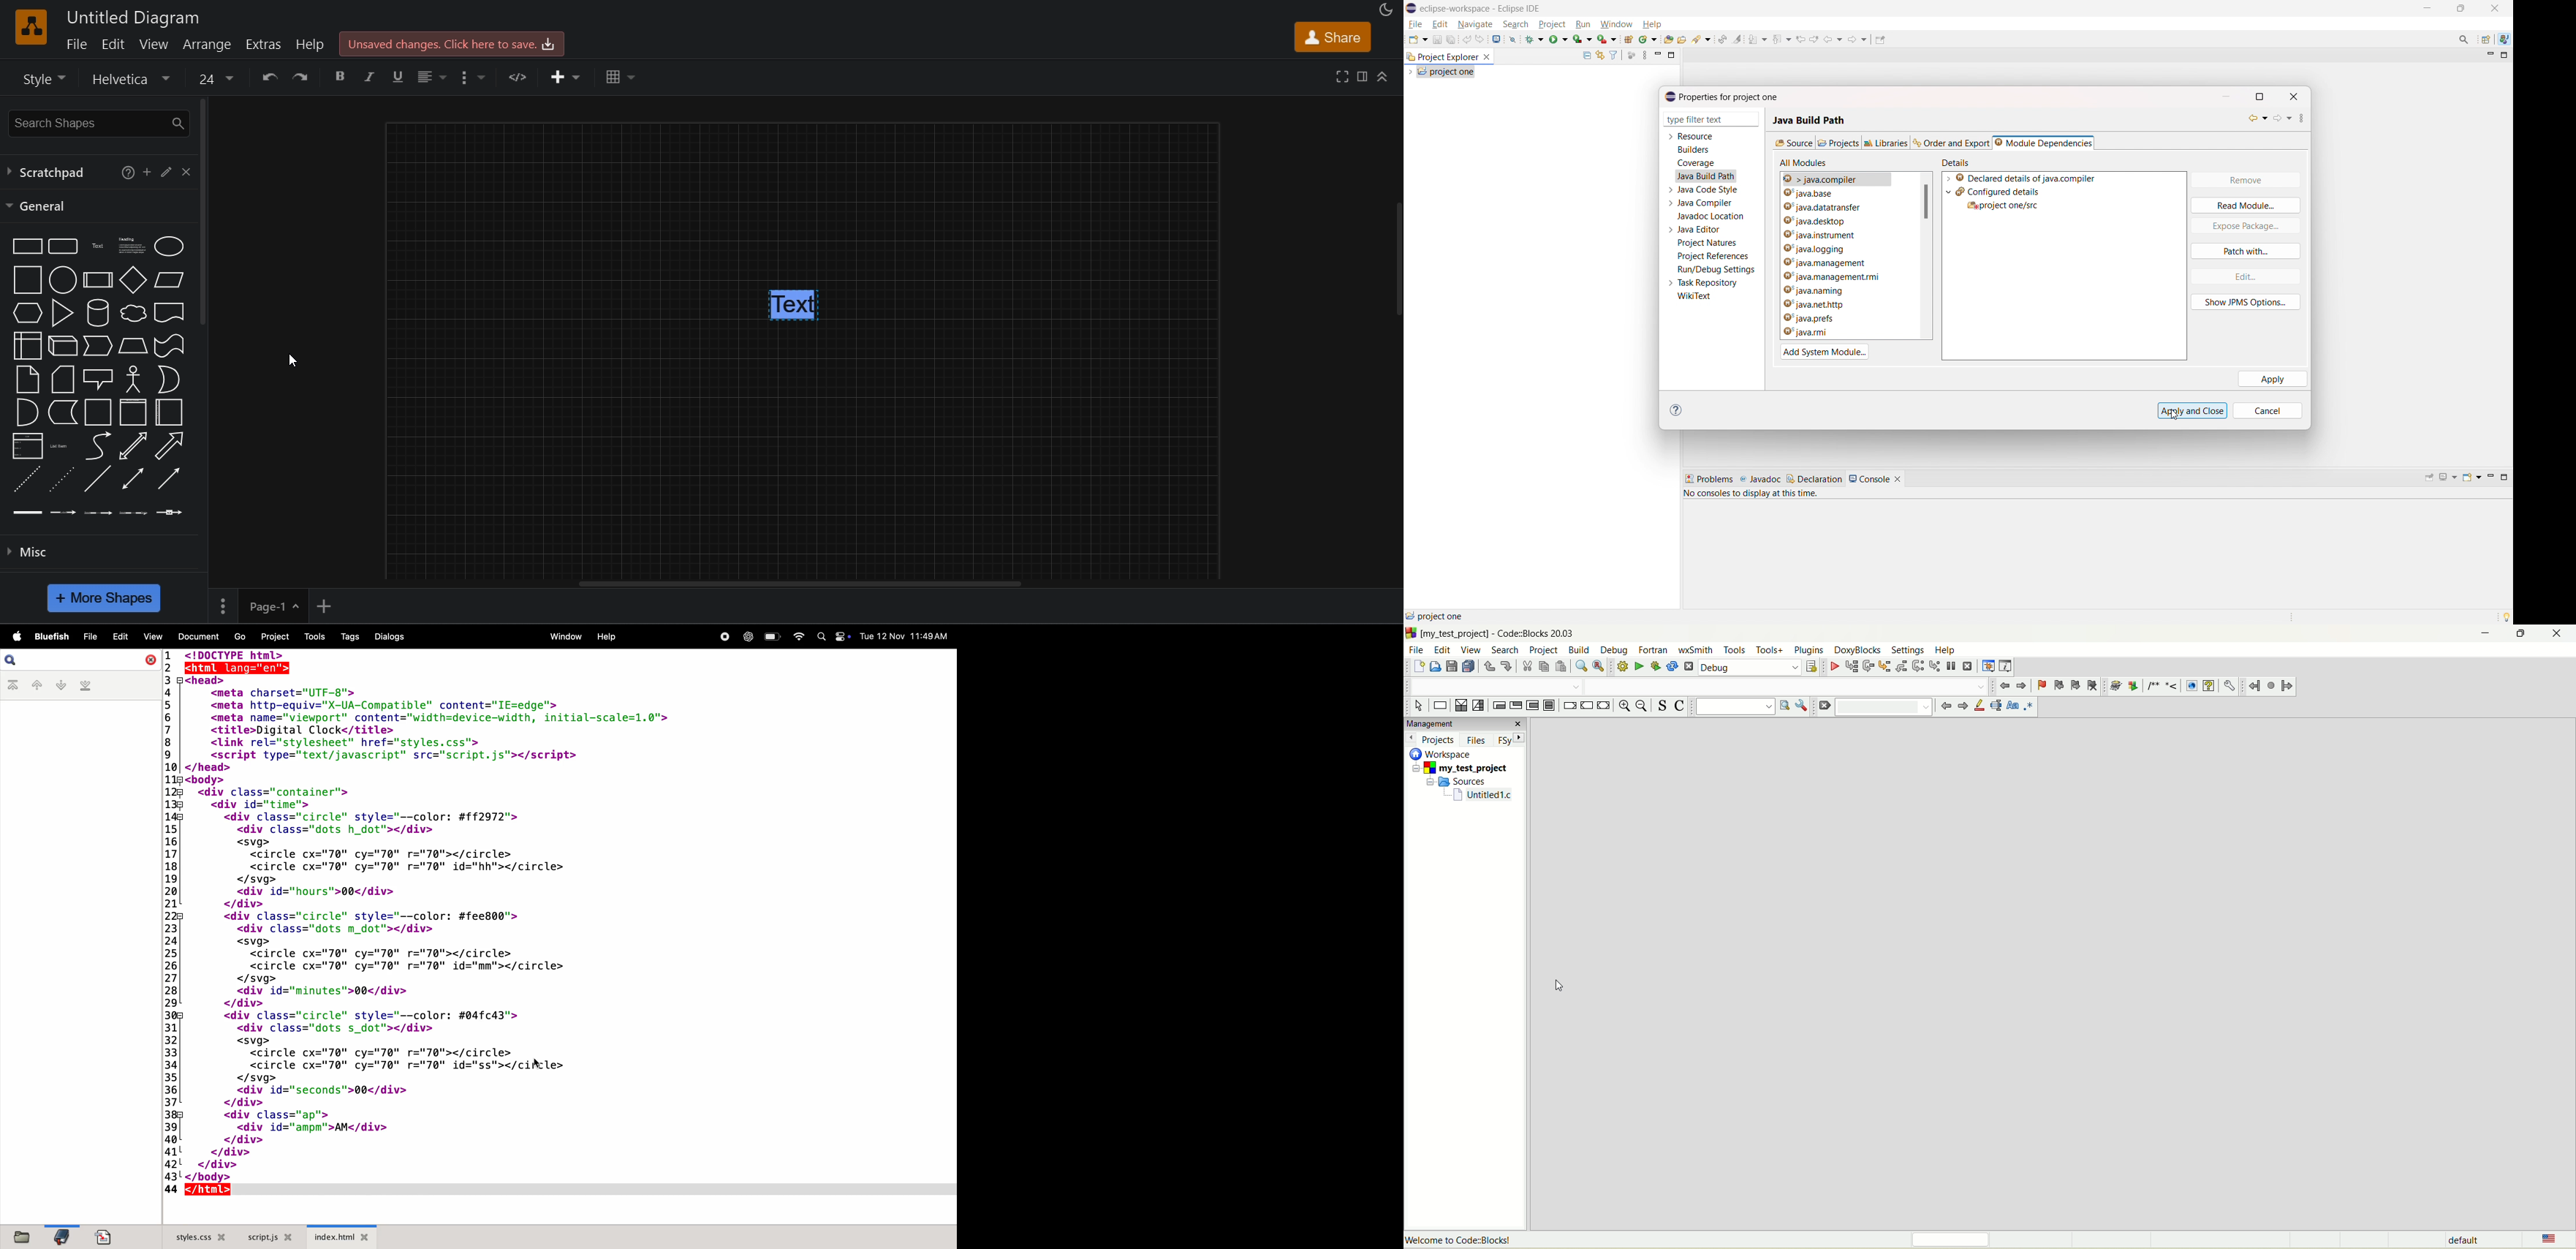  I want to click on cursor , so click(2175, 418).